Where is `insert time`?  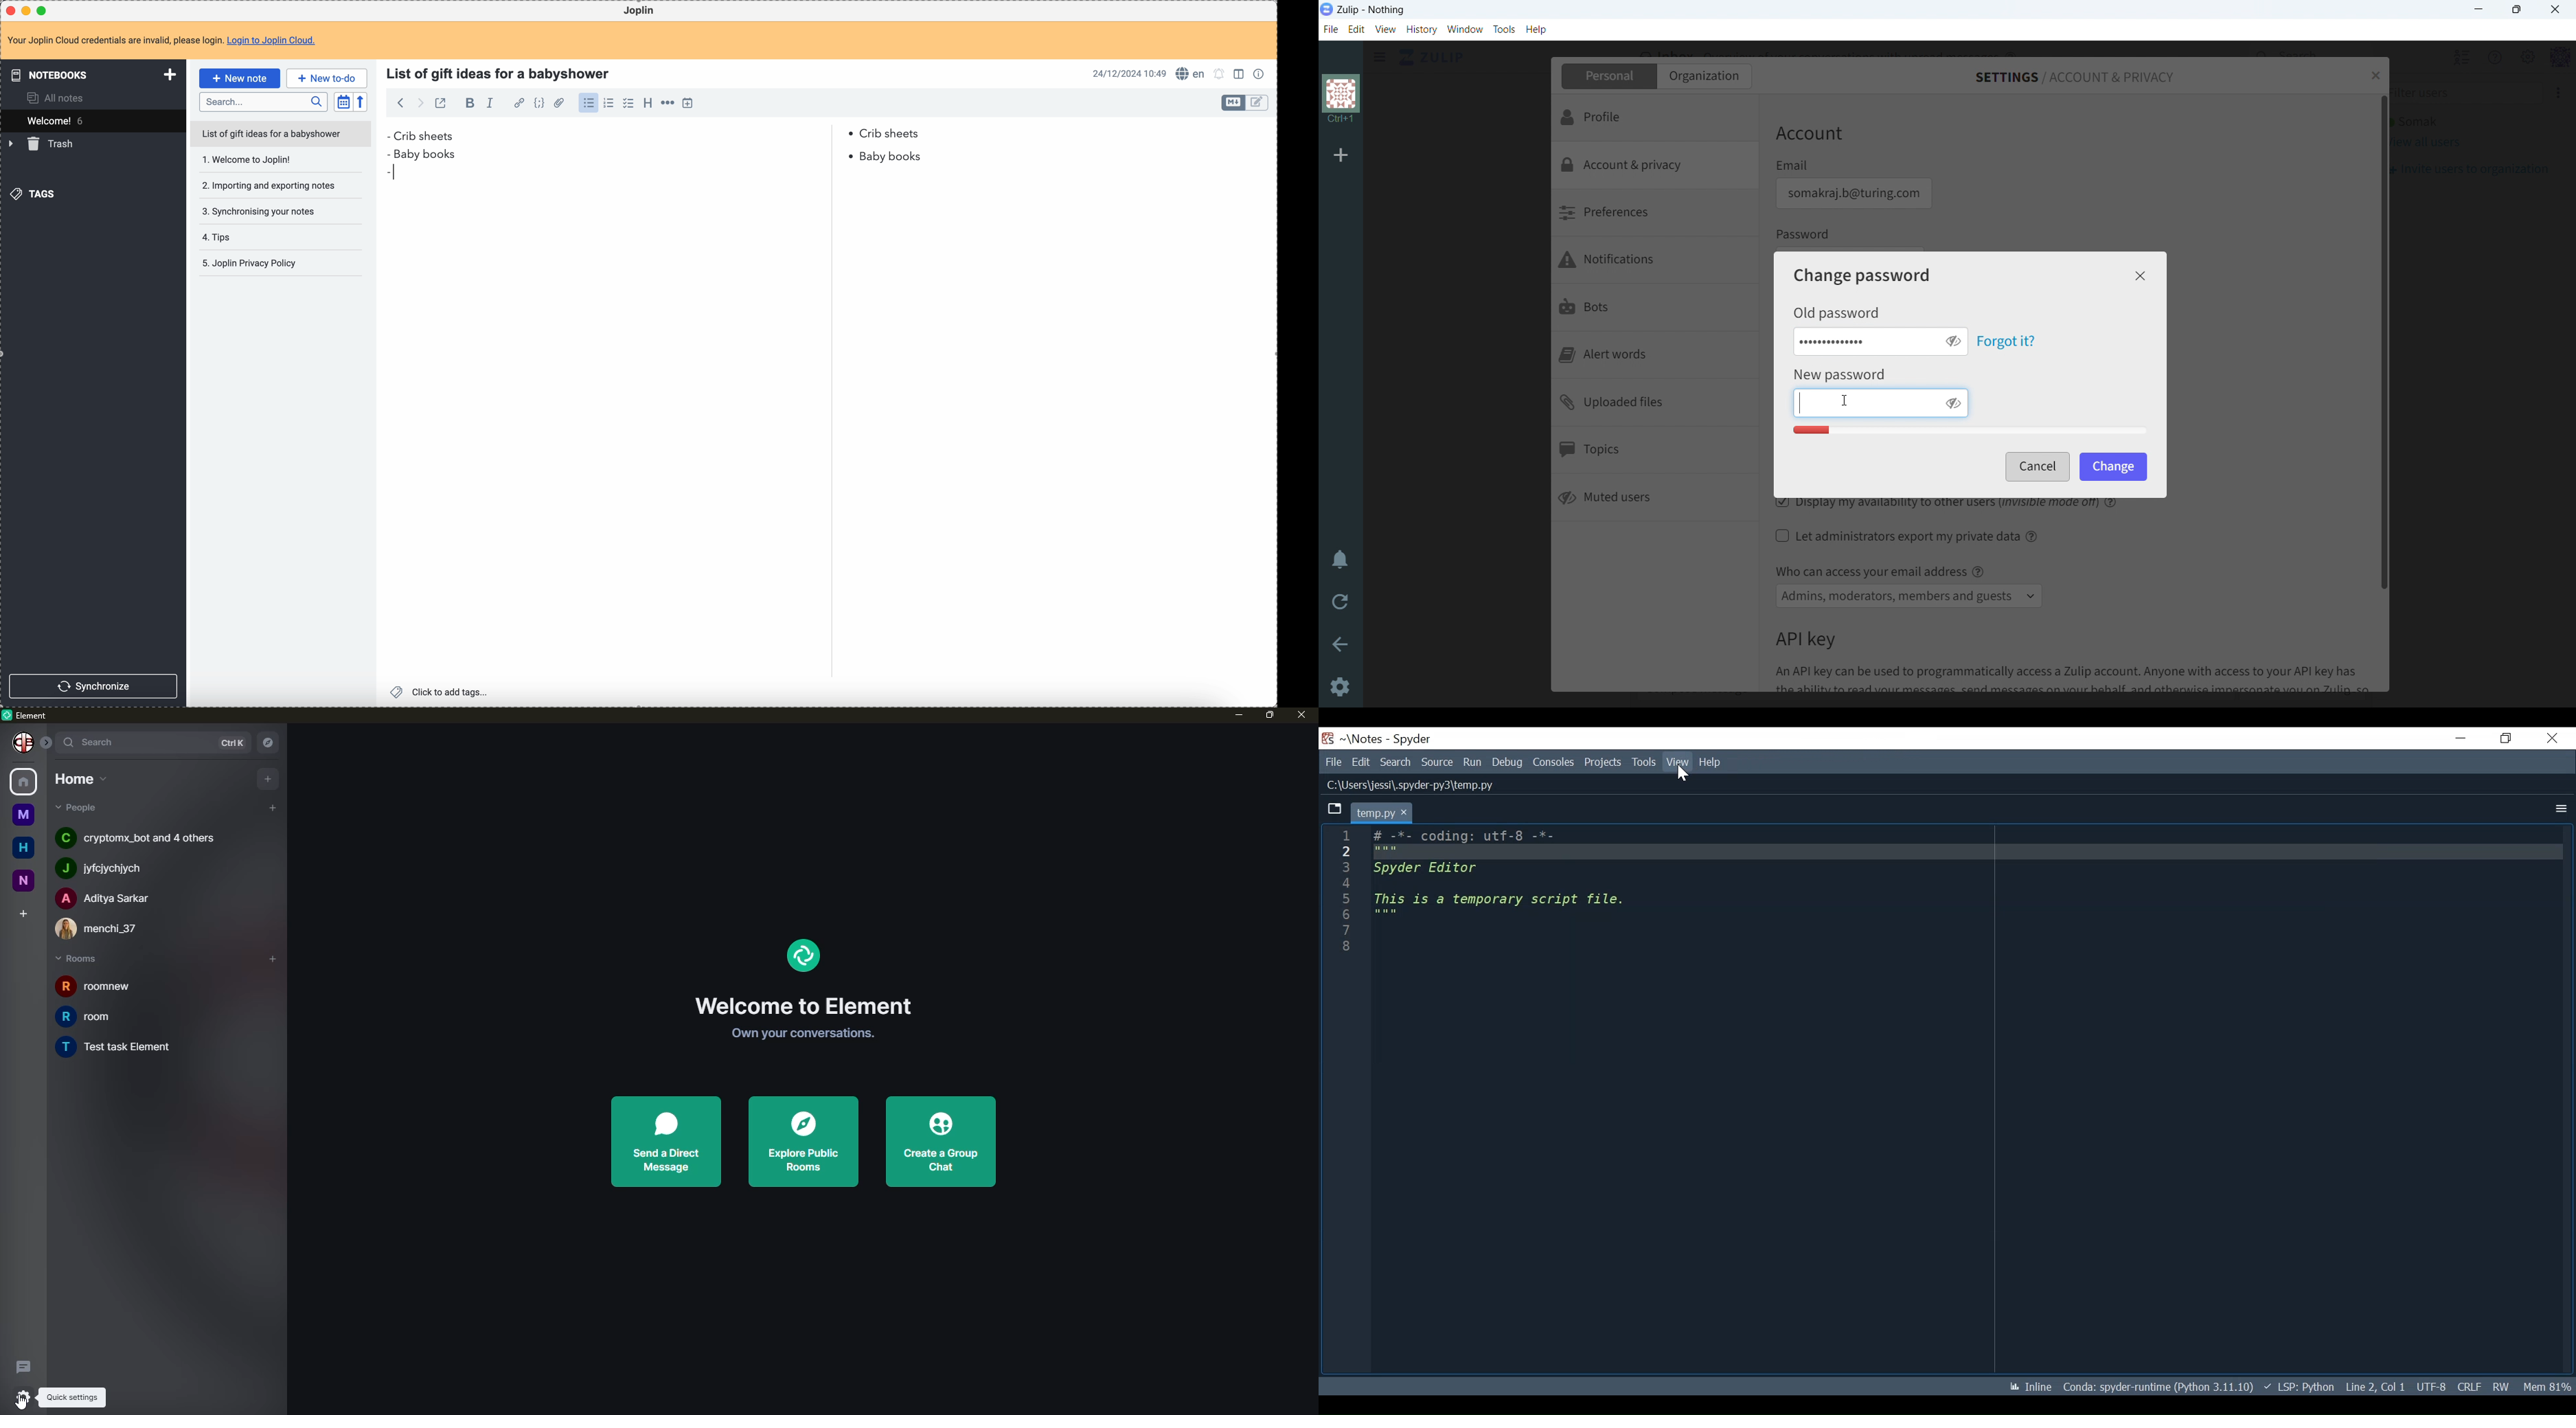 insert time is located at coordinates (691, 103).